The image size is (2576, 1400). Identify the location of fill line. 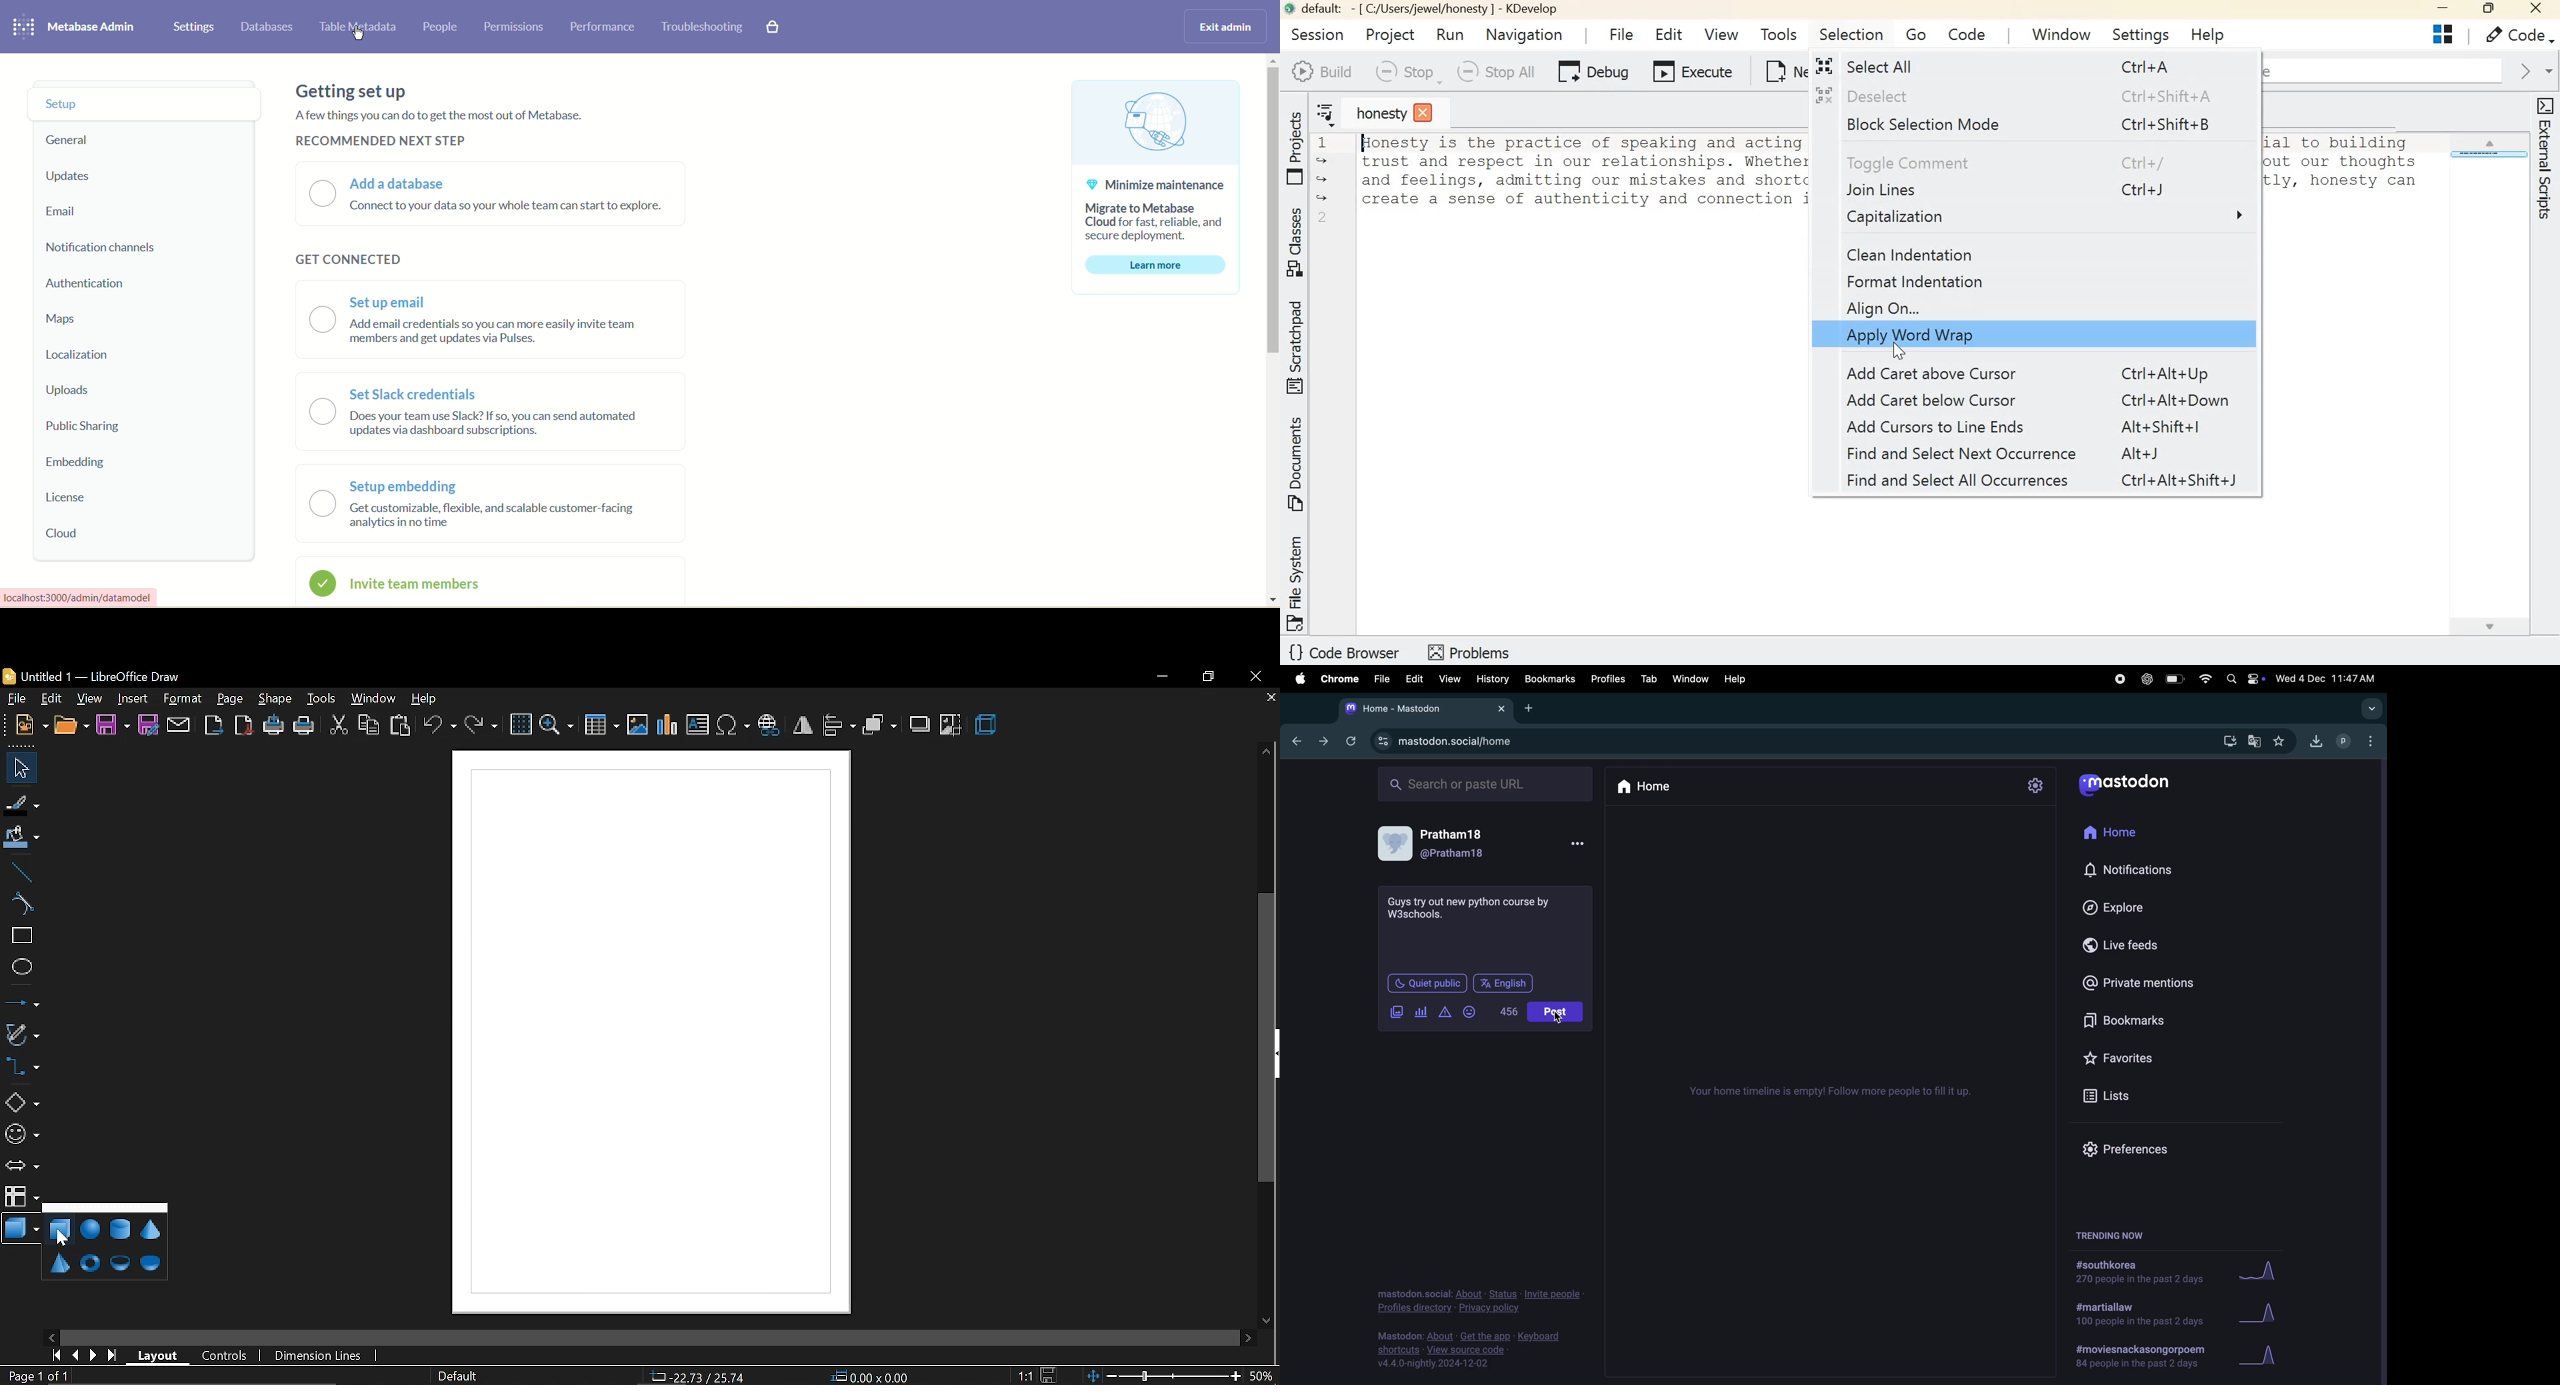
(20, 803).